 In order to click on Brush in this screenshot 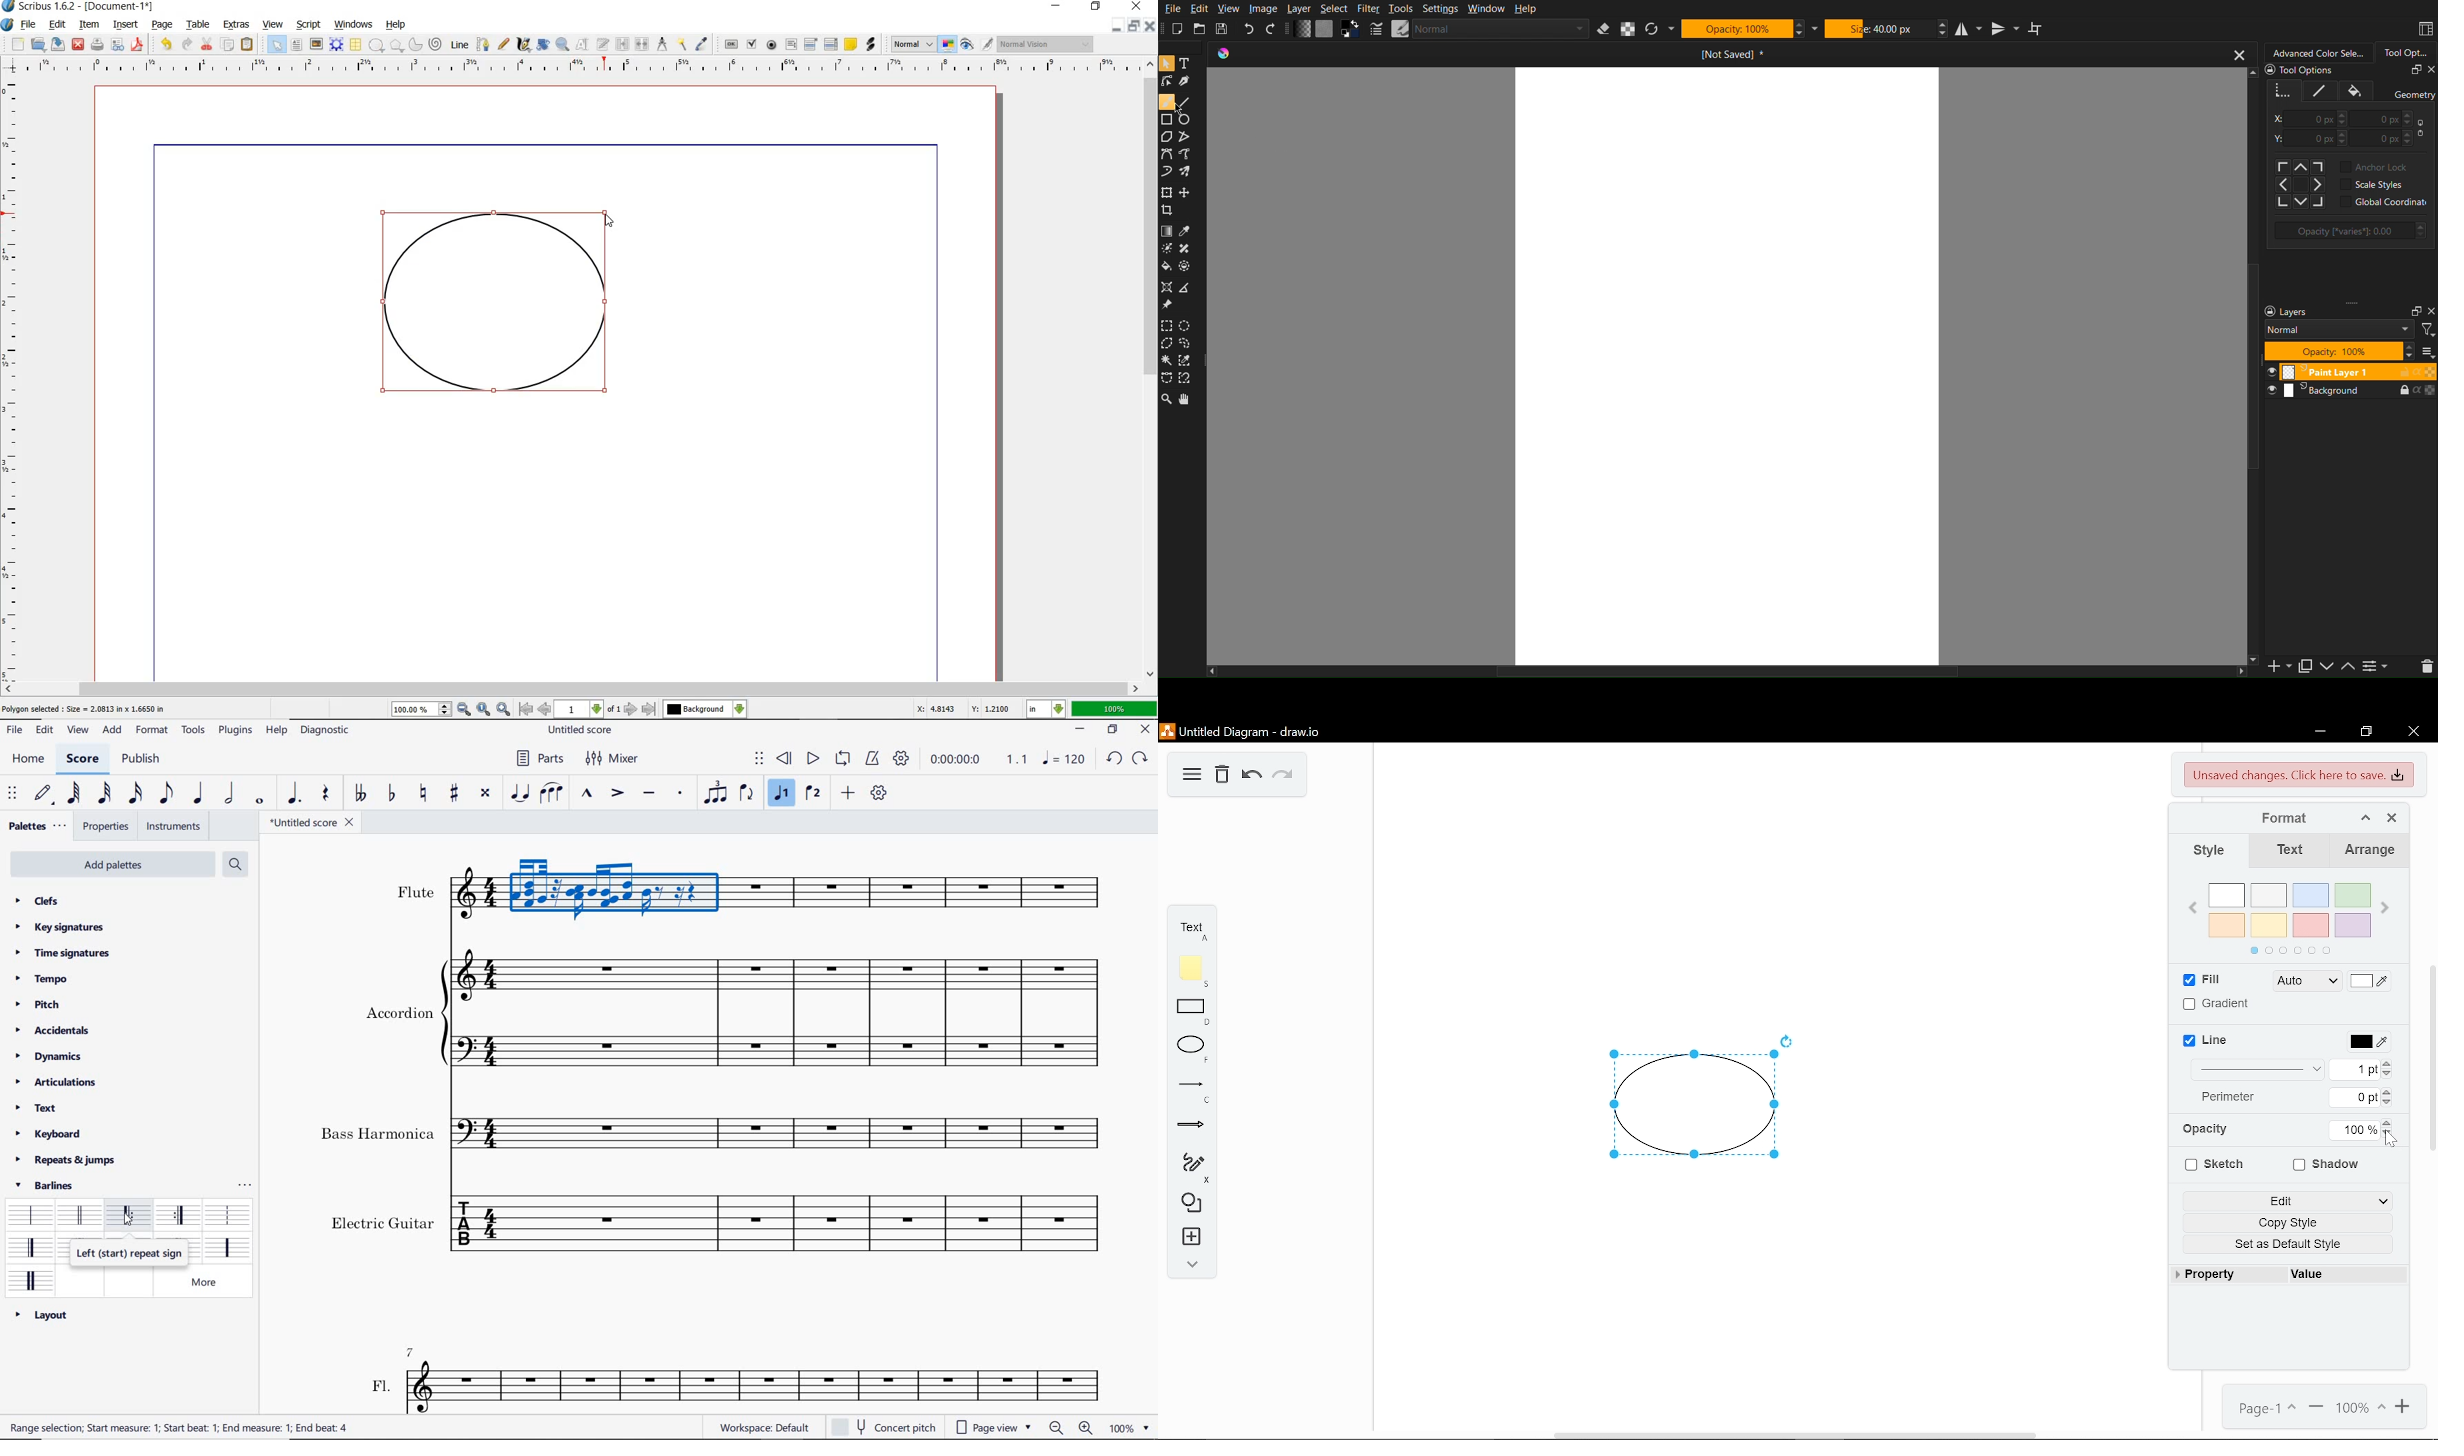, I will do `click(1167, 101)`.